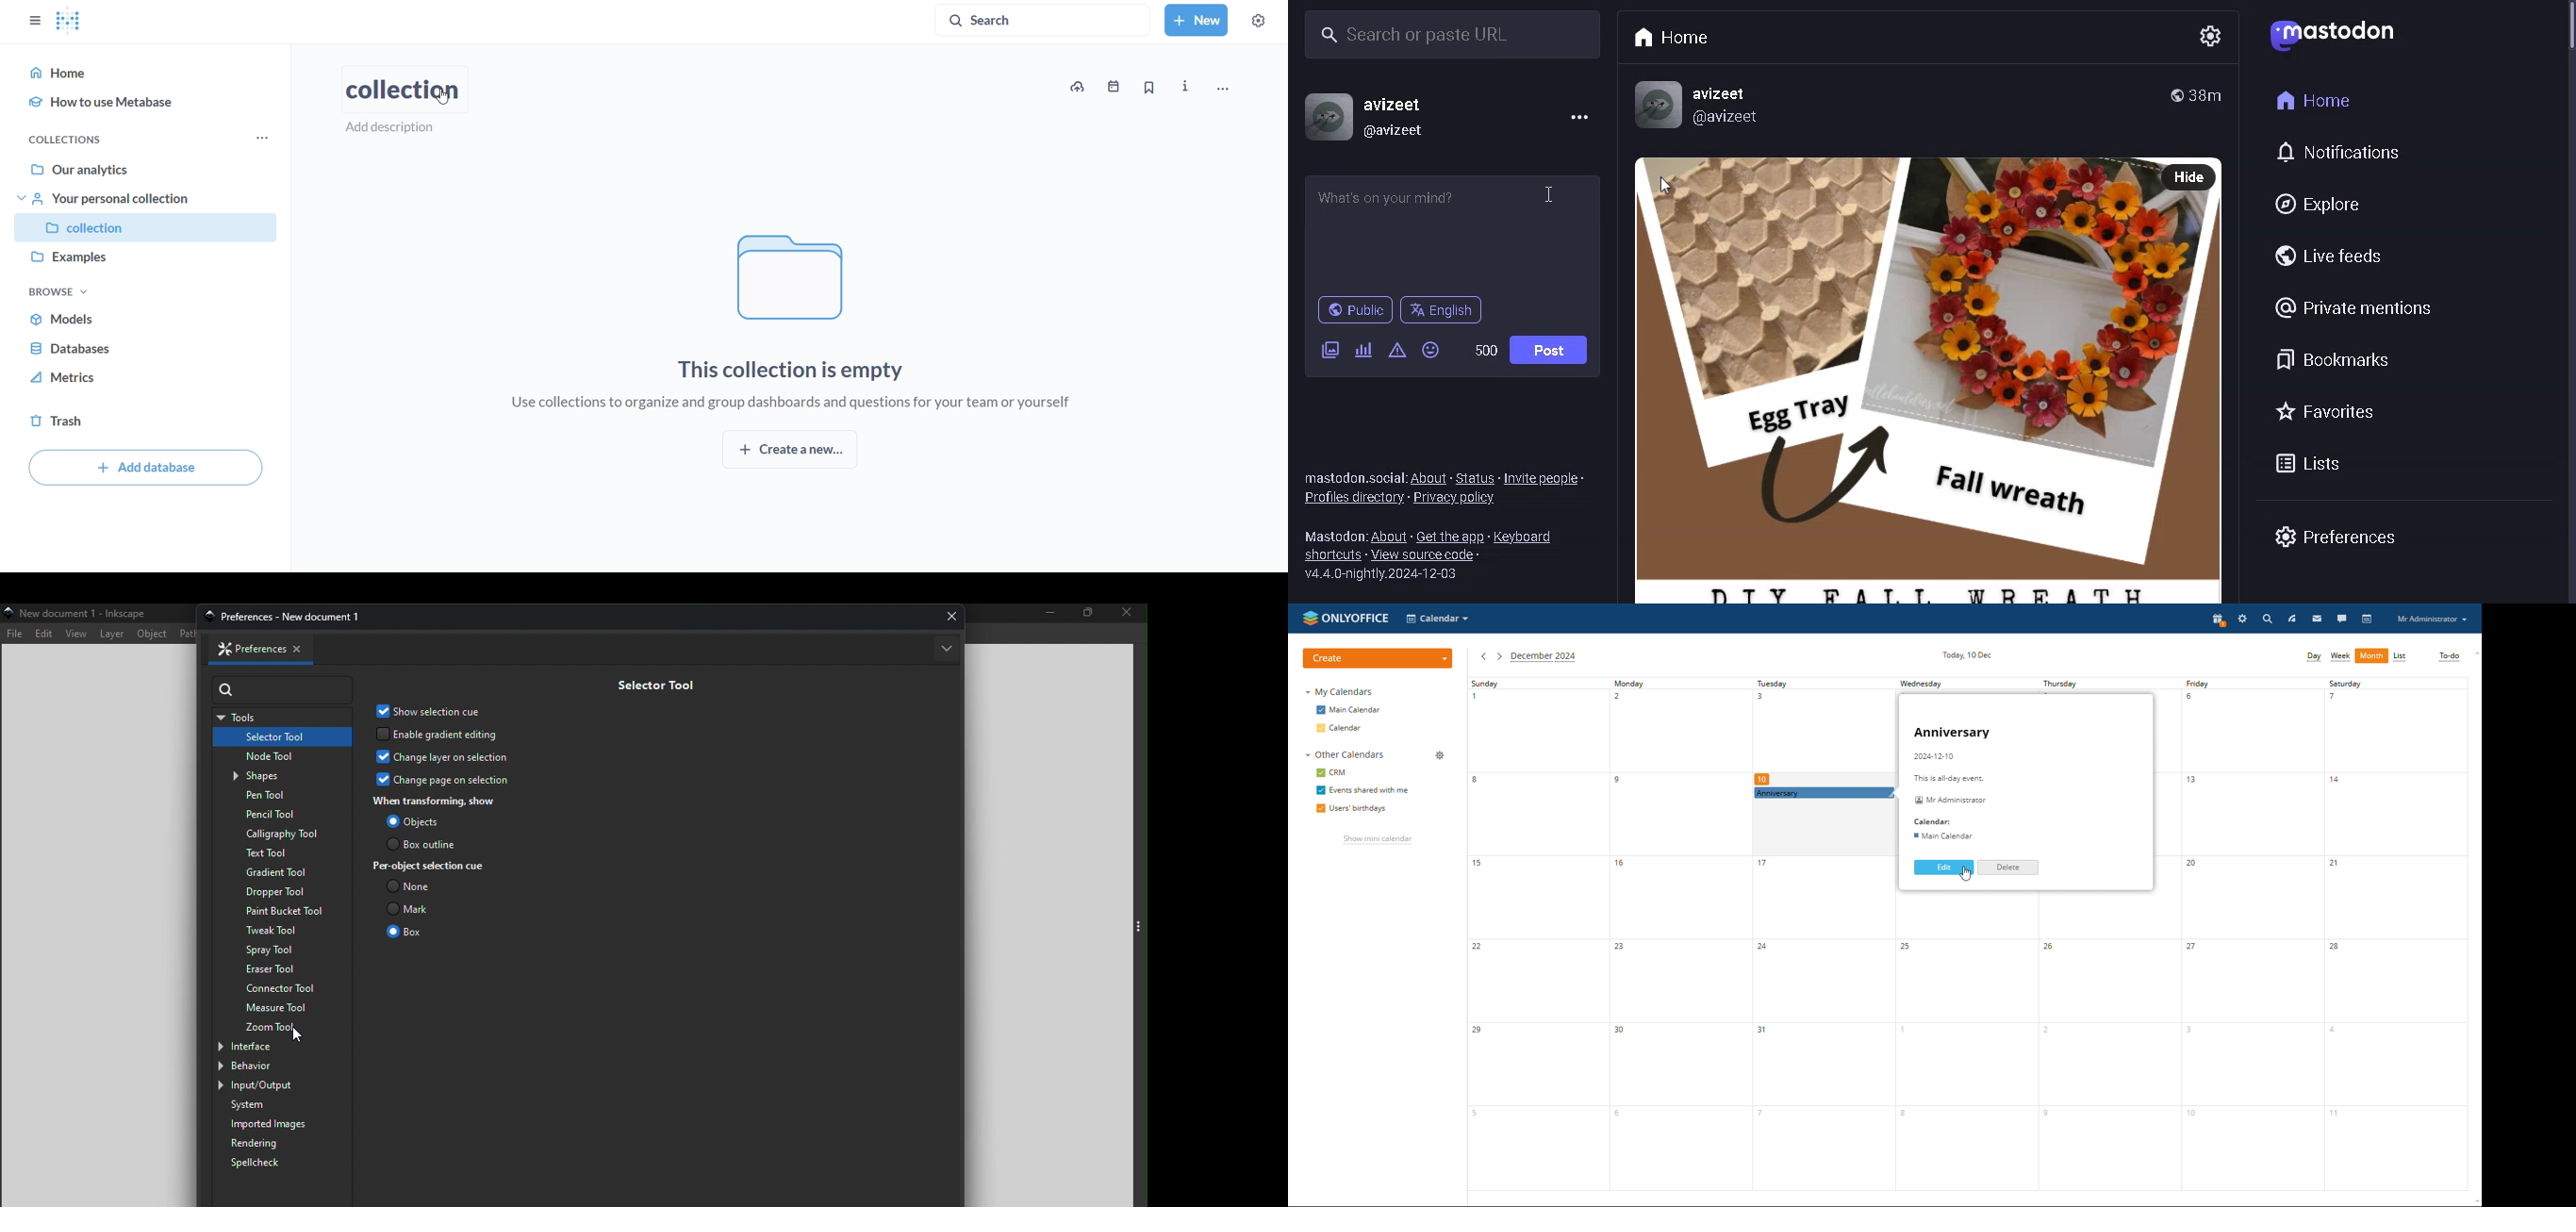  What do you see at coordinates (1353, 308) in the screenshot?
I see `public` at bounding box center [1353, 308].